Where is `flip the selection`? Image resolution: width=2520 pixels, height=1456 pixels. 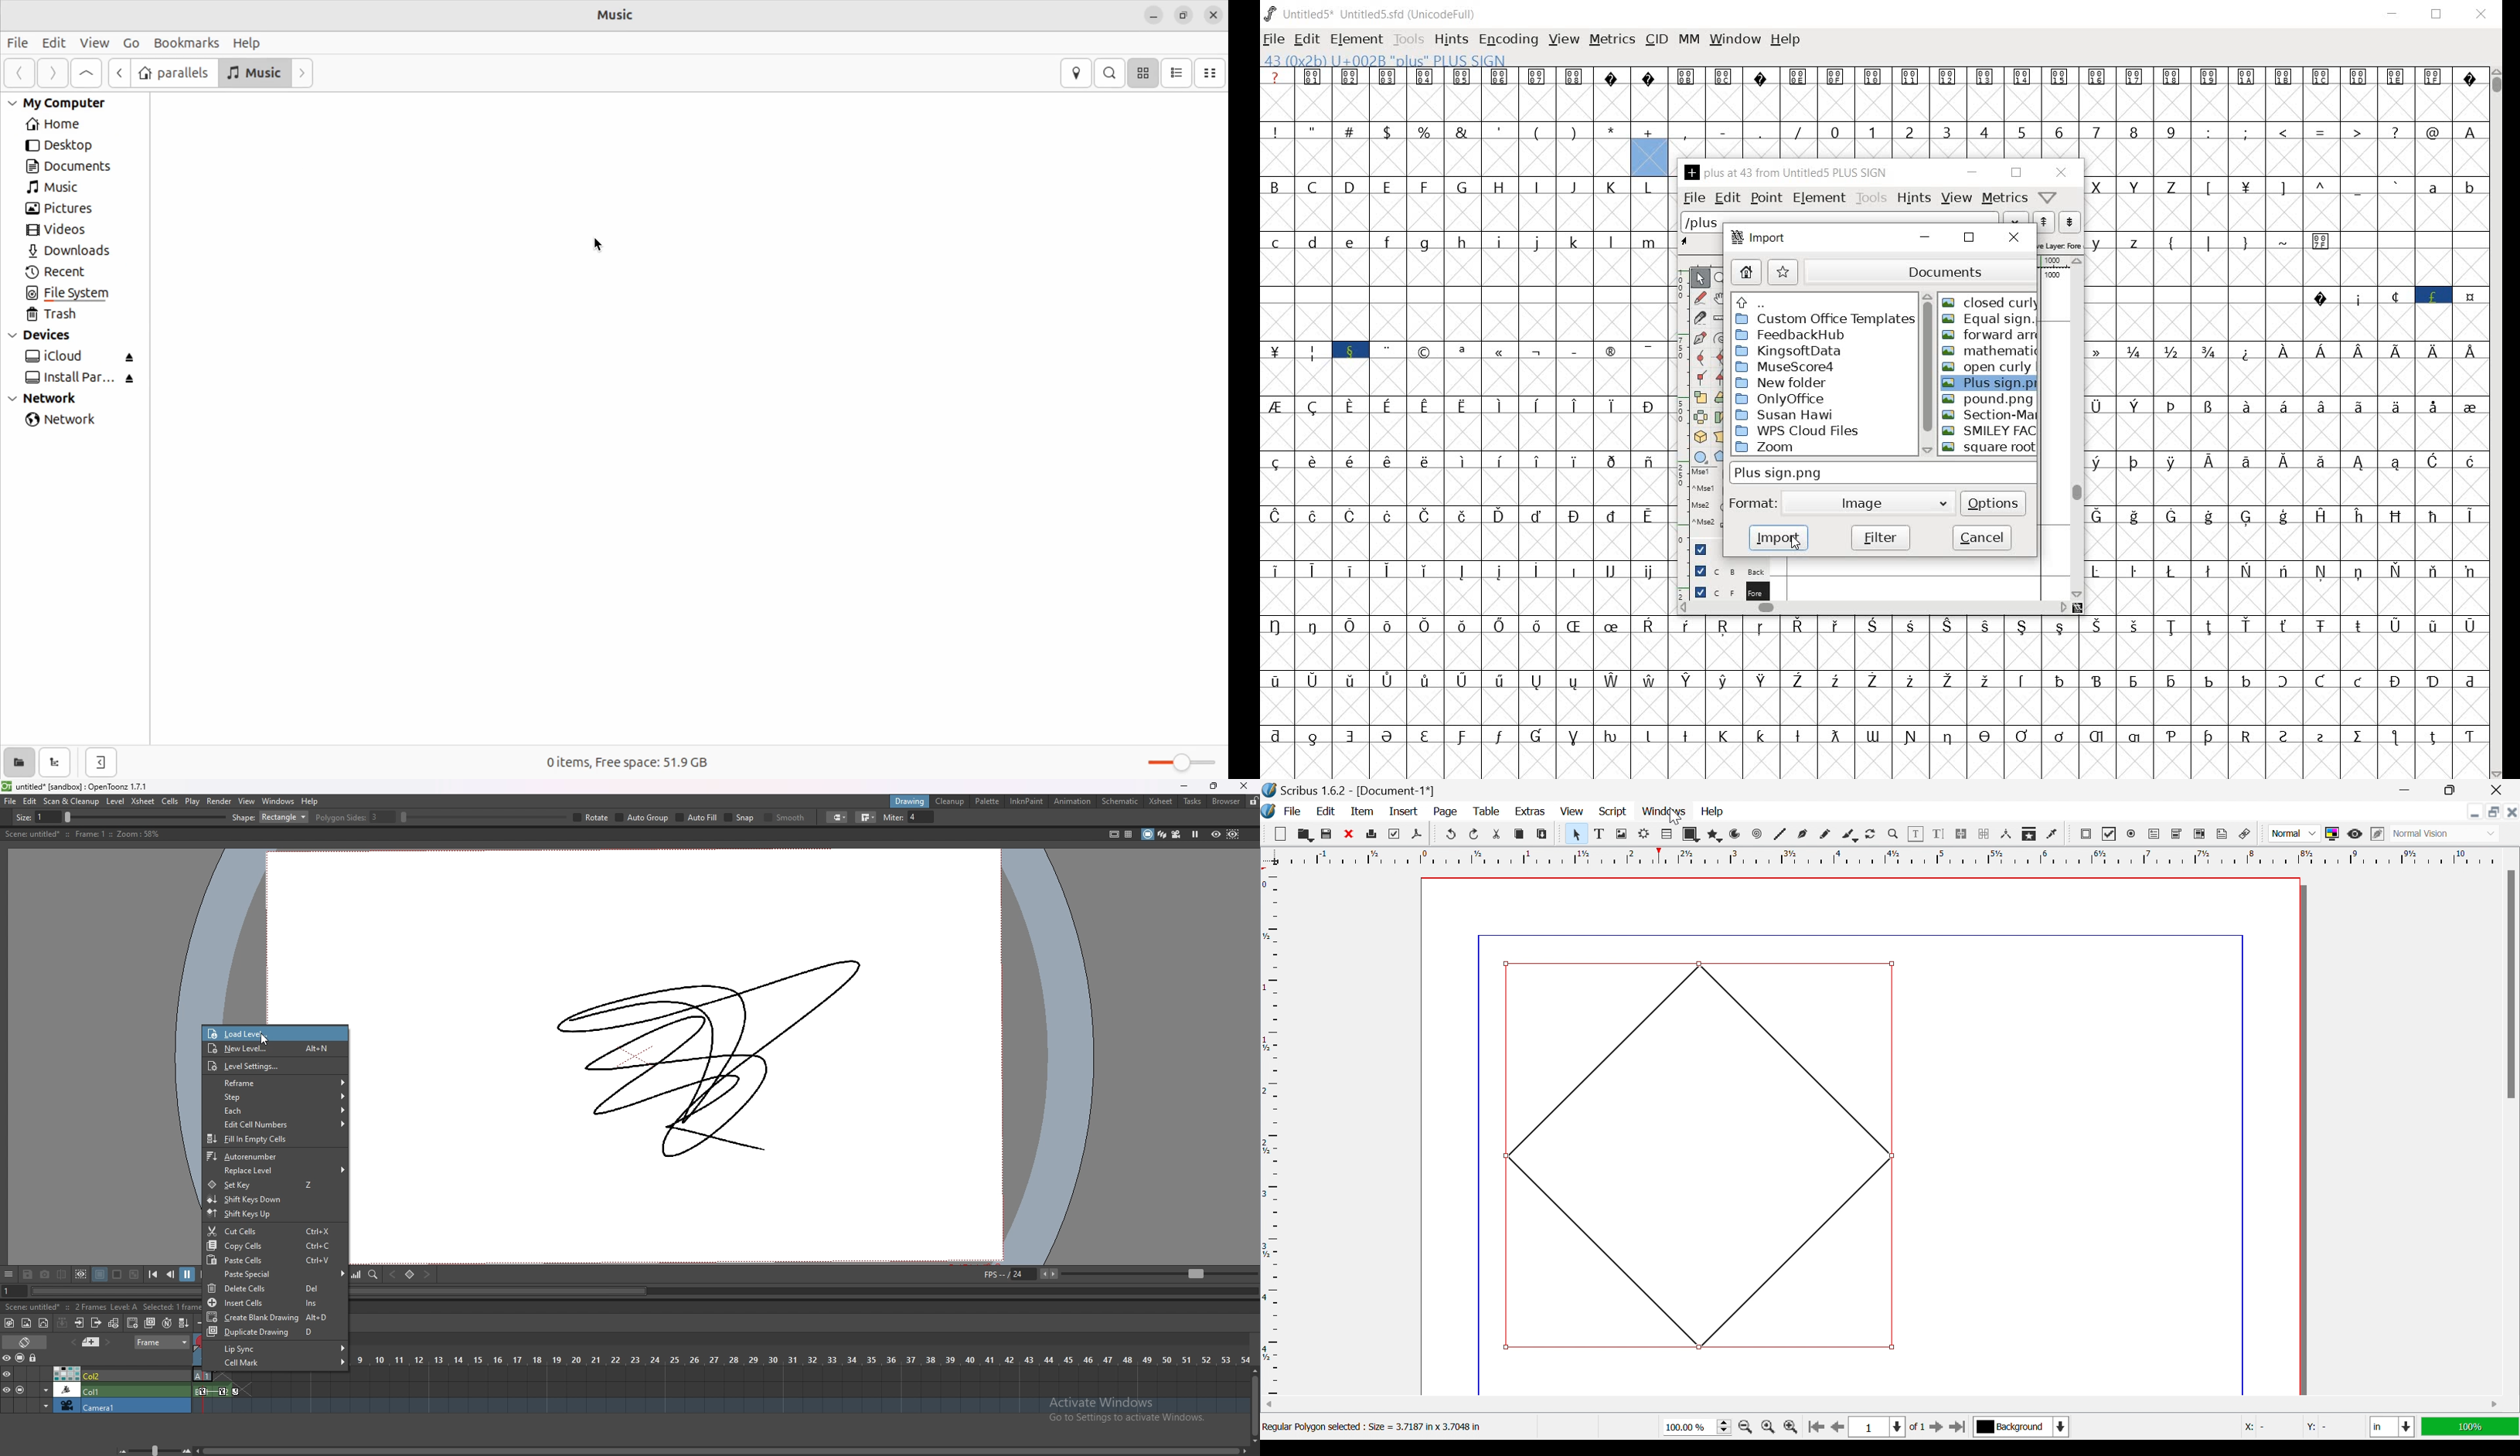 flip the selection is located at coordinates (1698, 418).